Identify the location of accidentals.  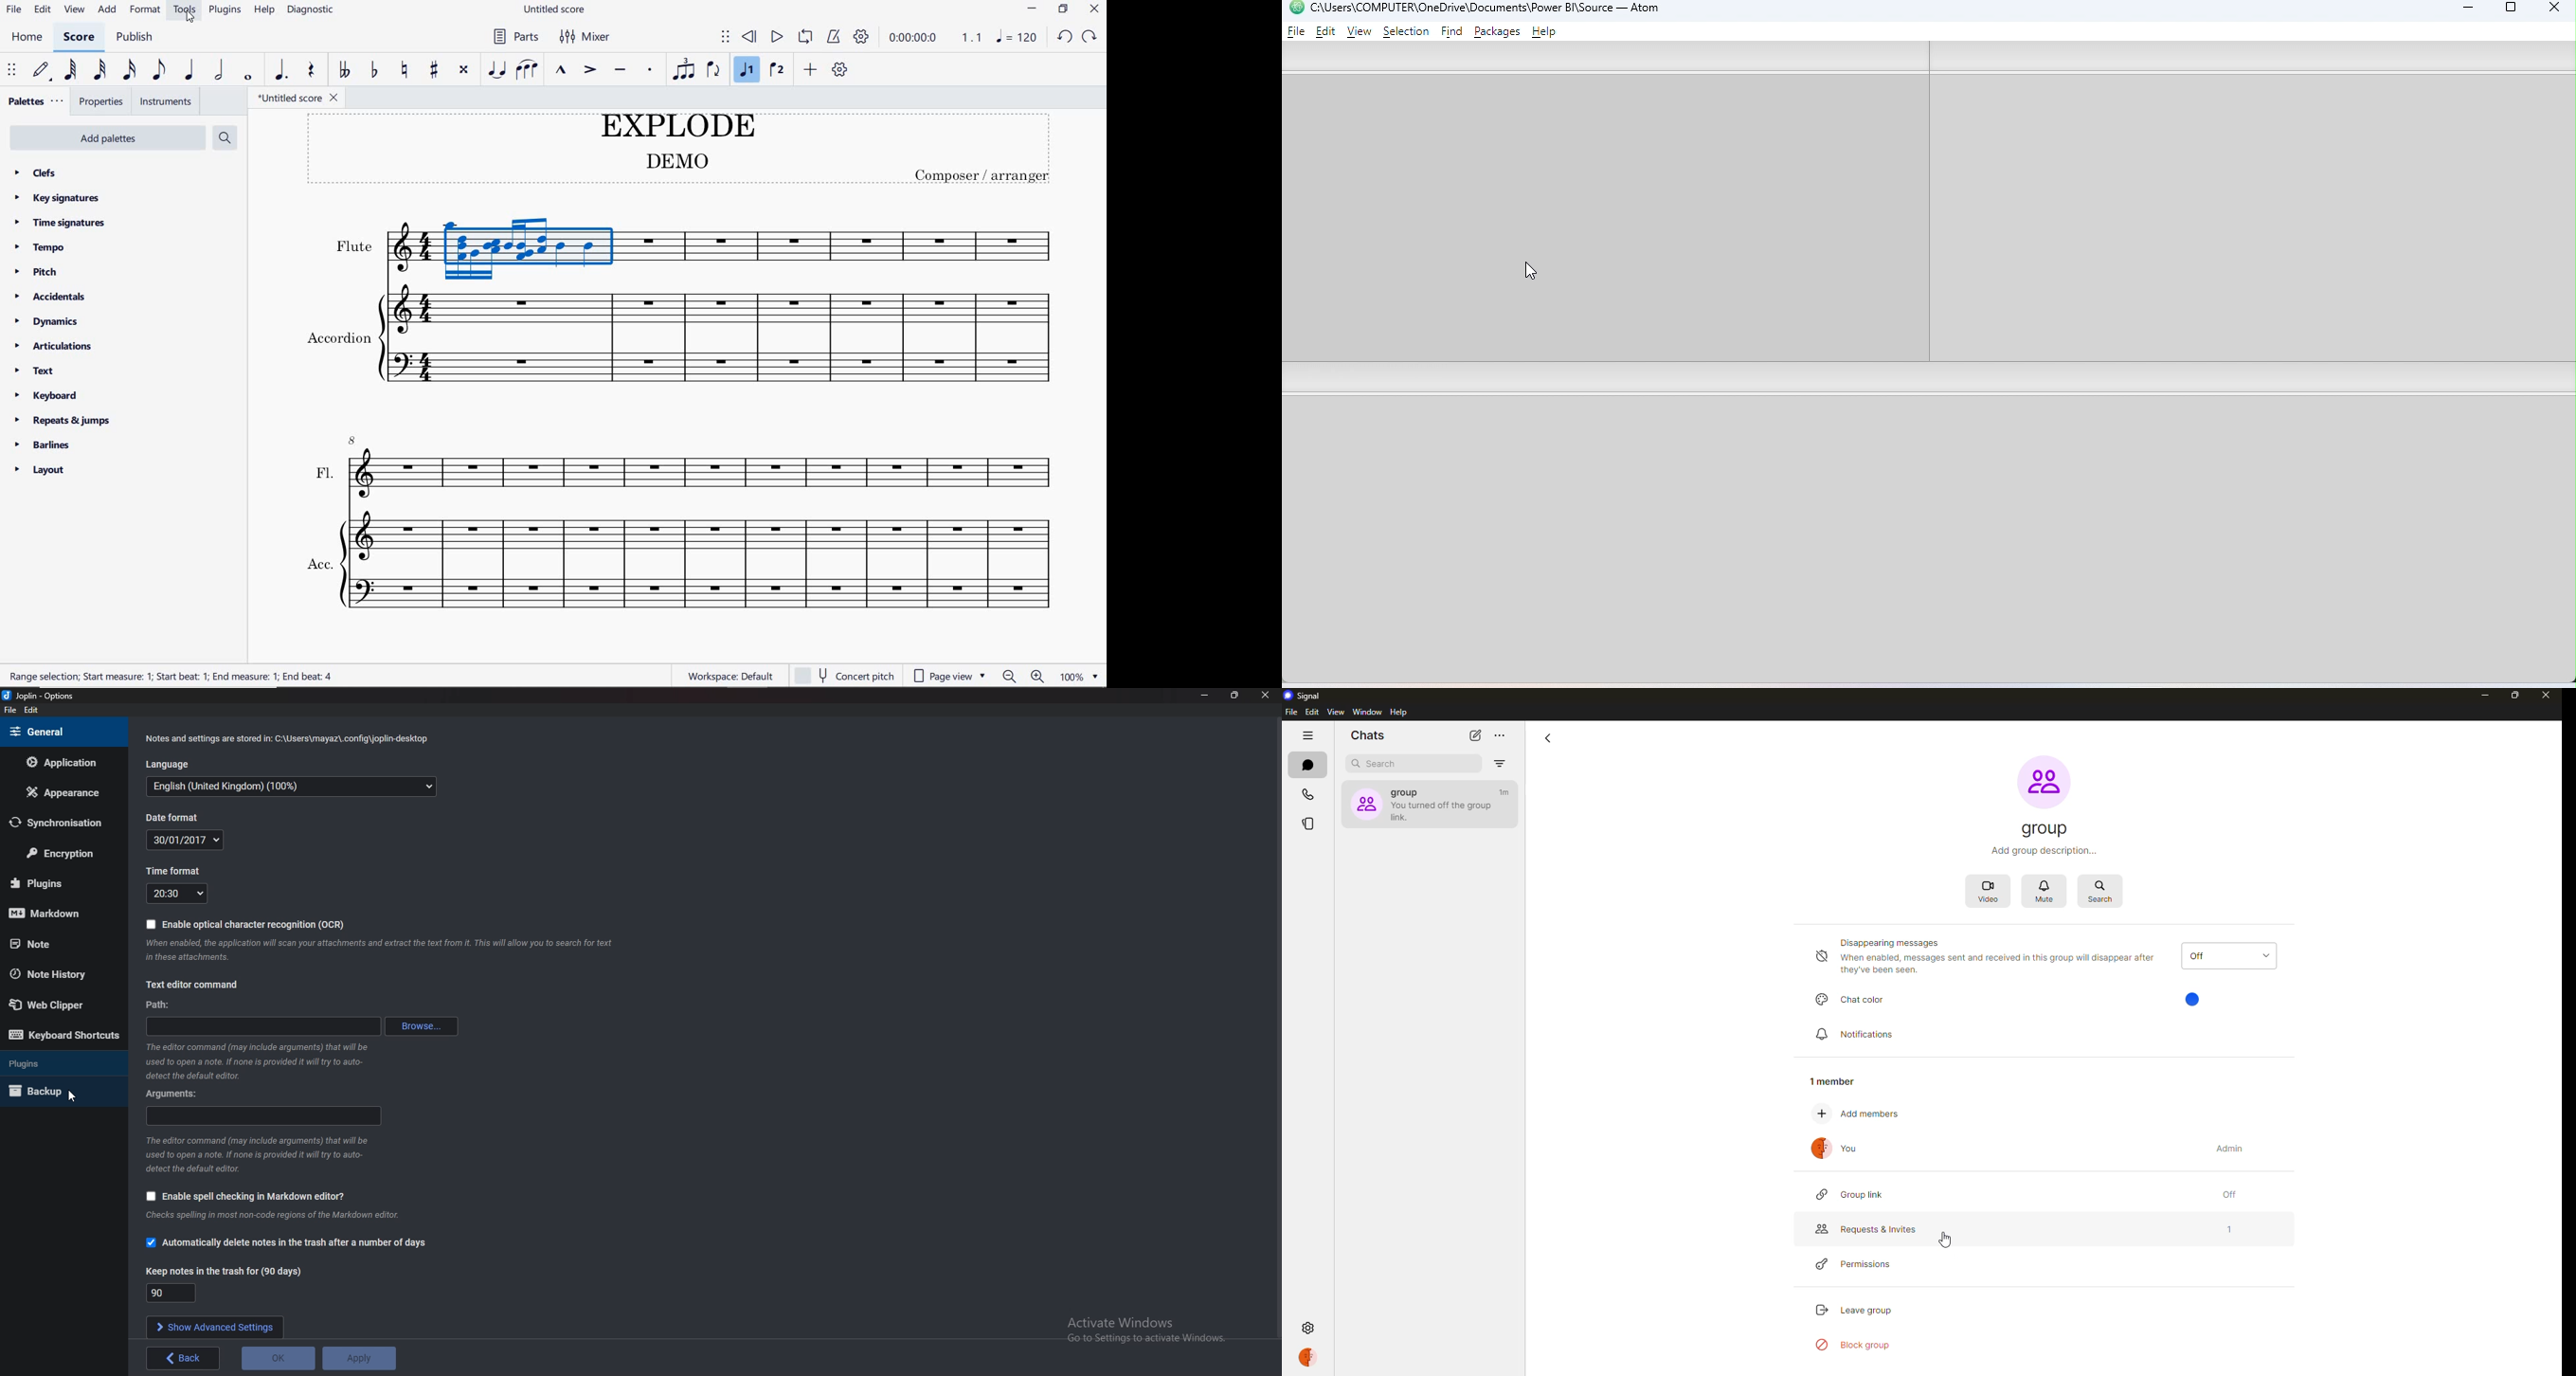
(54, 297).